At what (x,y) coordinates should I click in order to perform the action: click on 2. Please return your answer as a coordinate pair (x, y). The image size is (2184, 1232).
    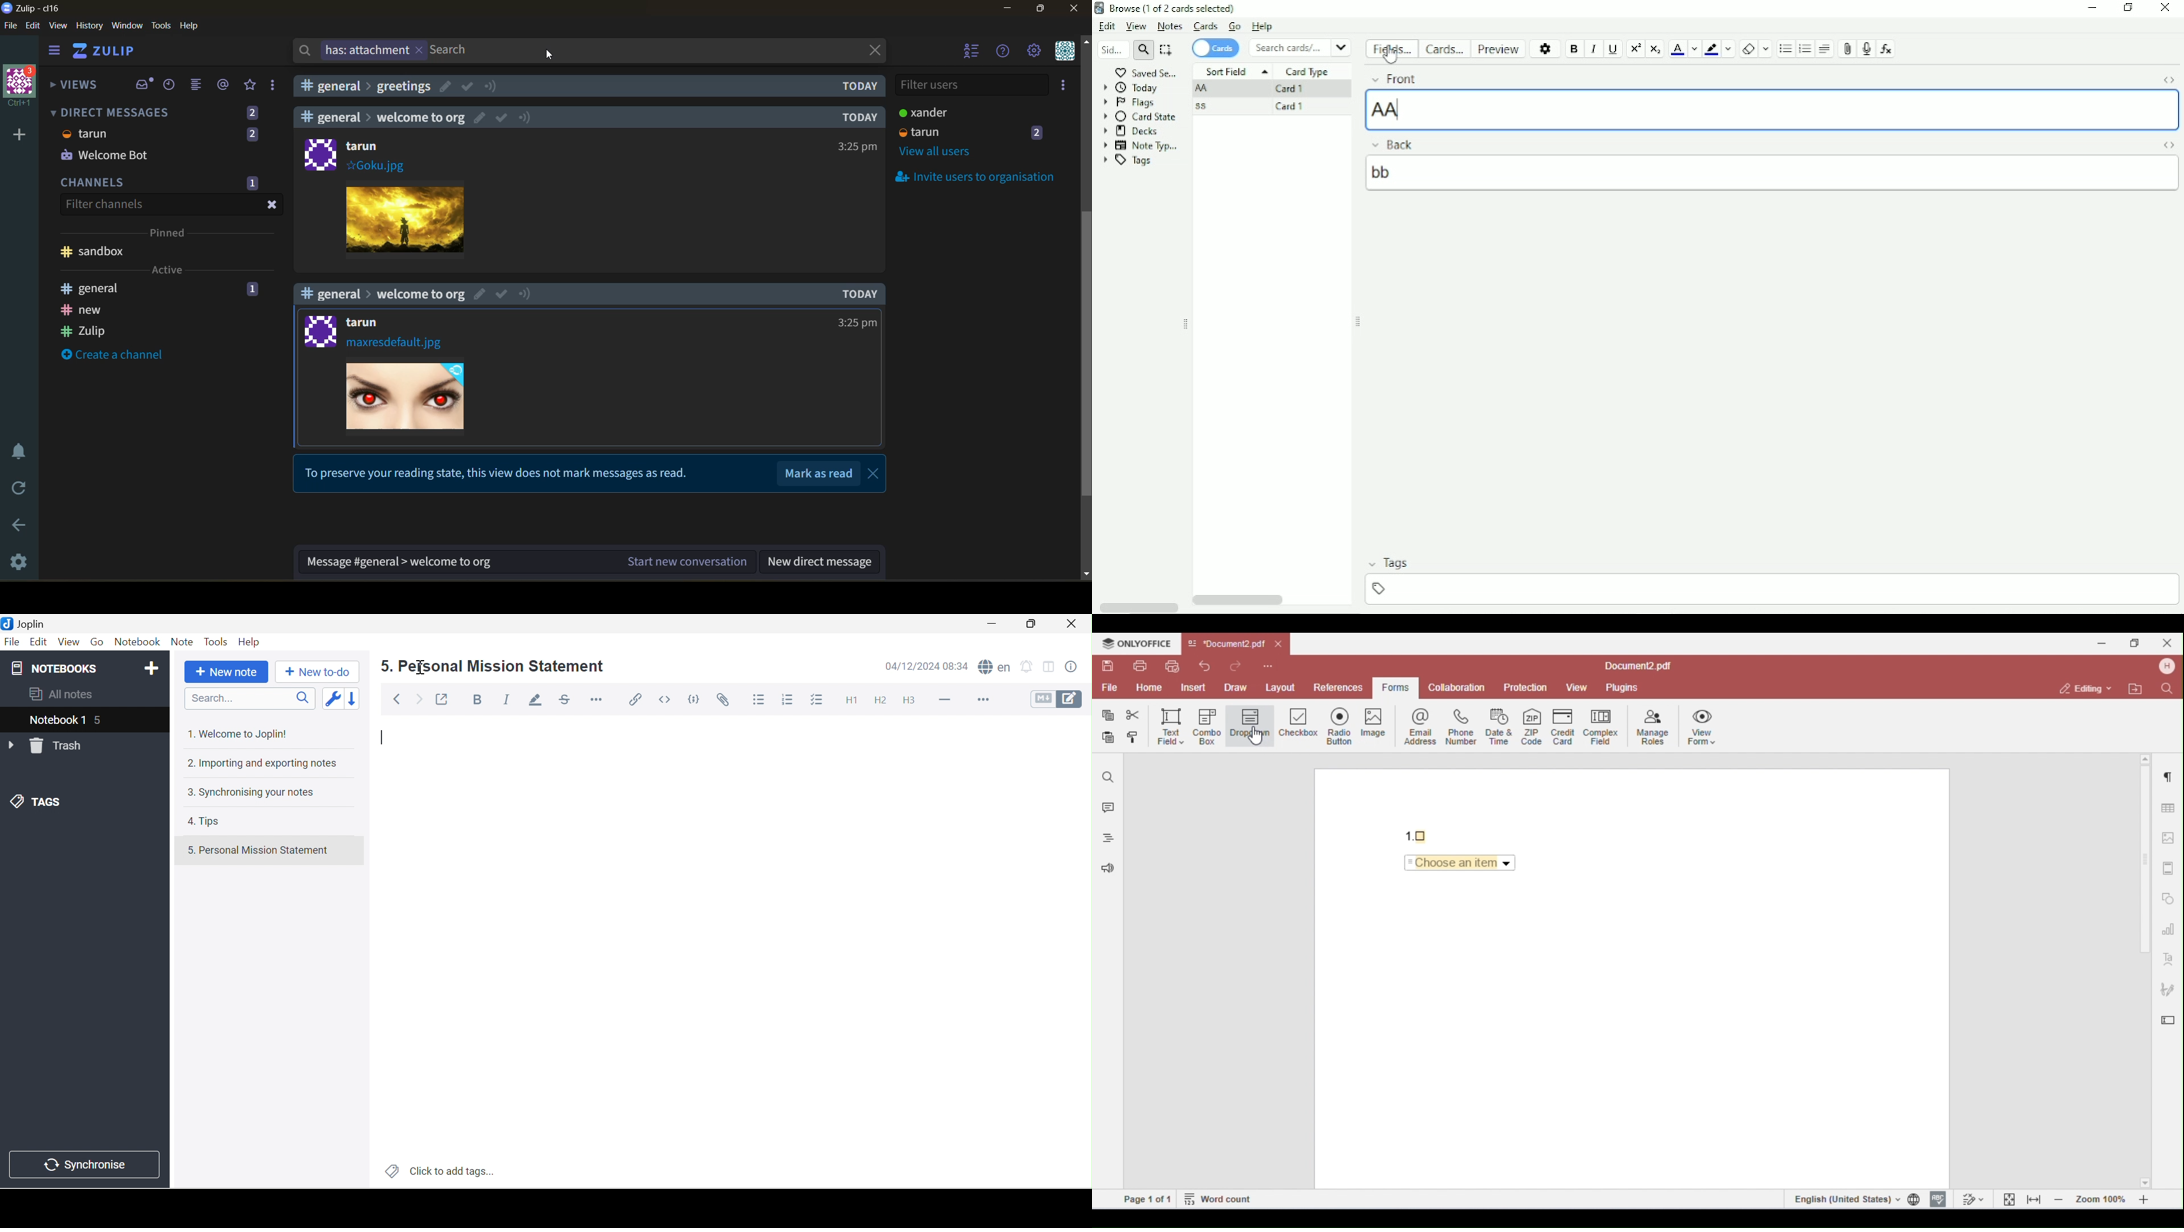
    Looking at the image, I should click on (252, 134).